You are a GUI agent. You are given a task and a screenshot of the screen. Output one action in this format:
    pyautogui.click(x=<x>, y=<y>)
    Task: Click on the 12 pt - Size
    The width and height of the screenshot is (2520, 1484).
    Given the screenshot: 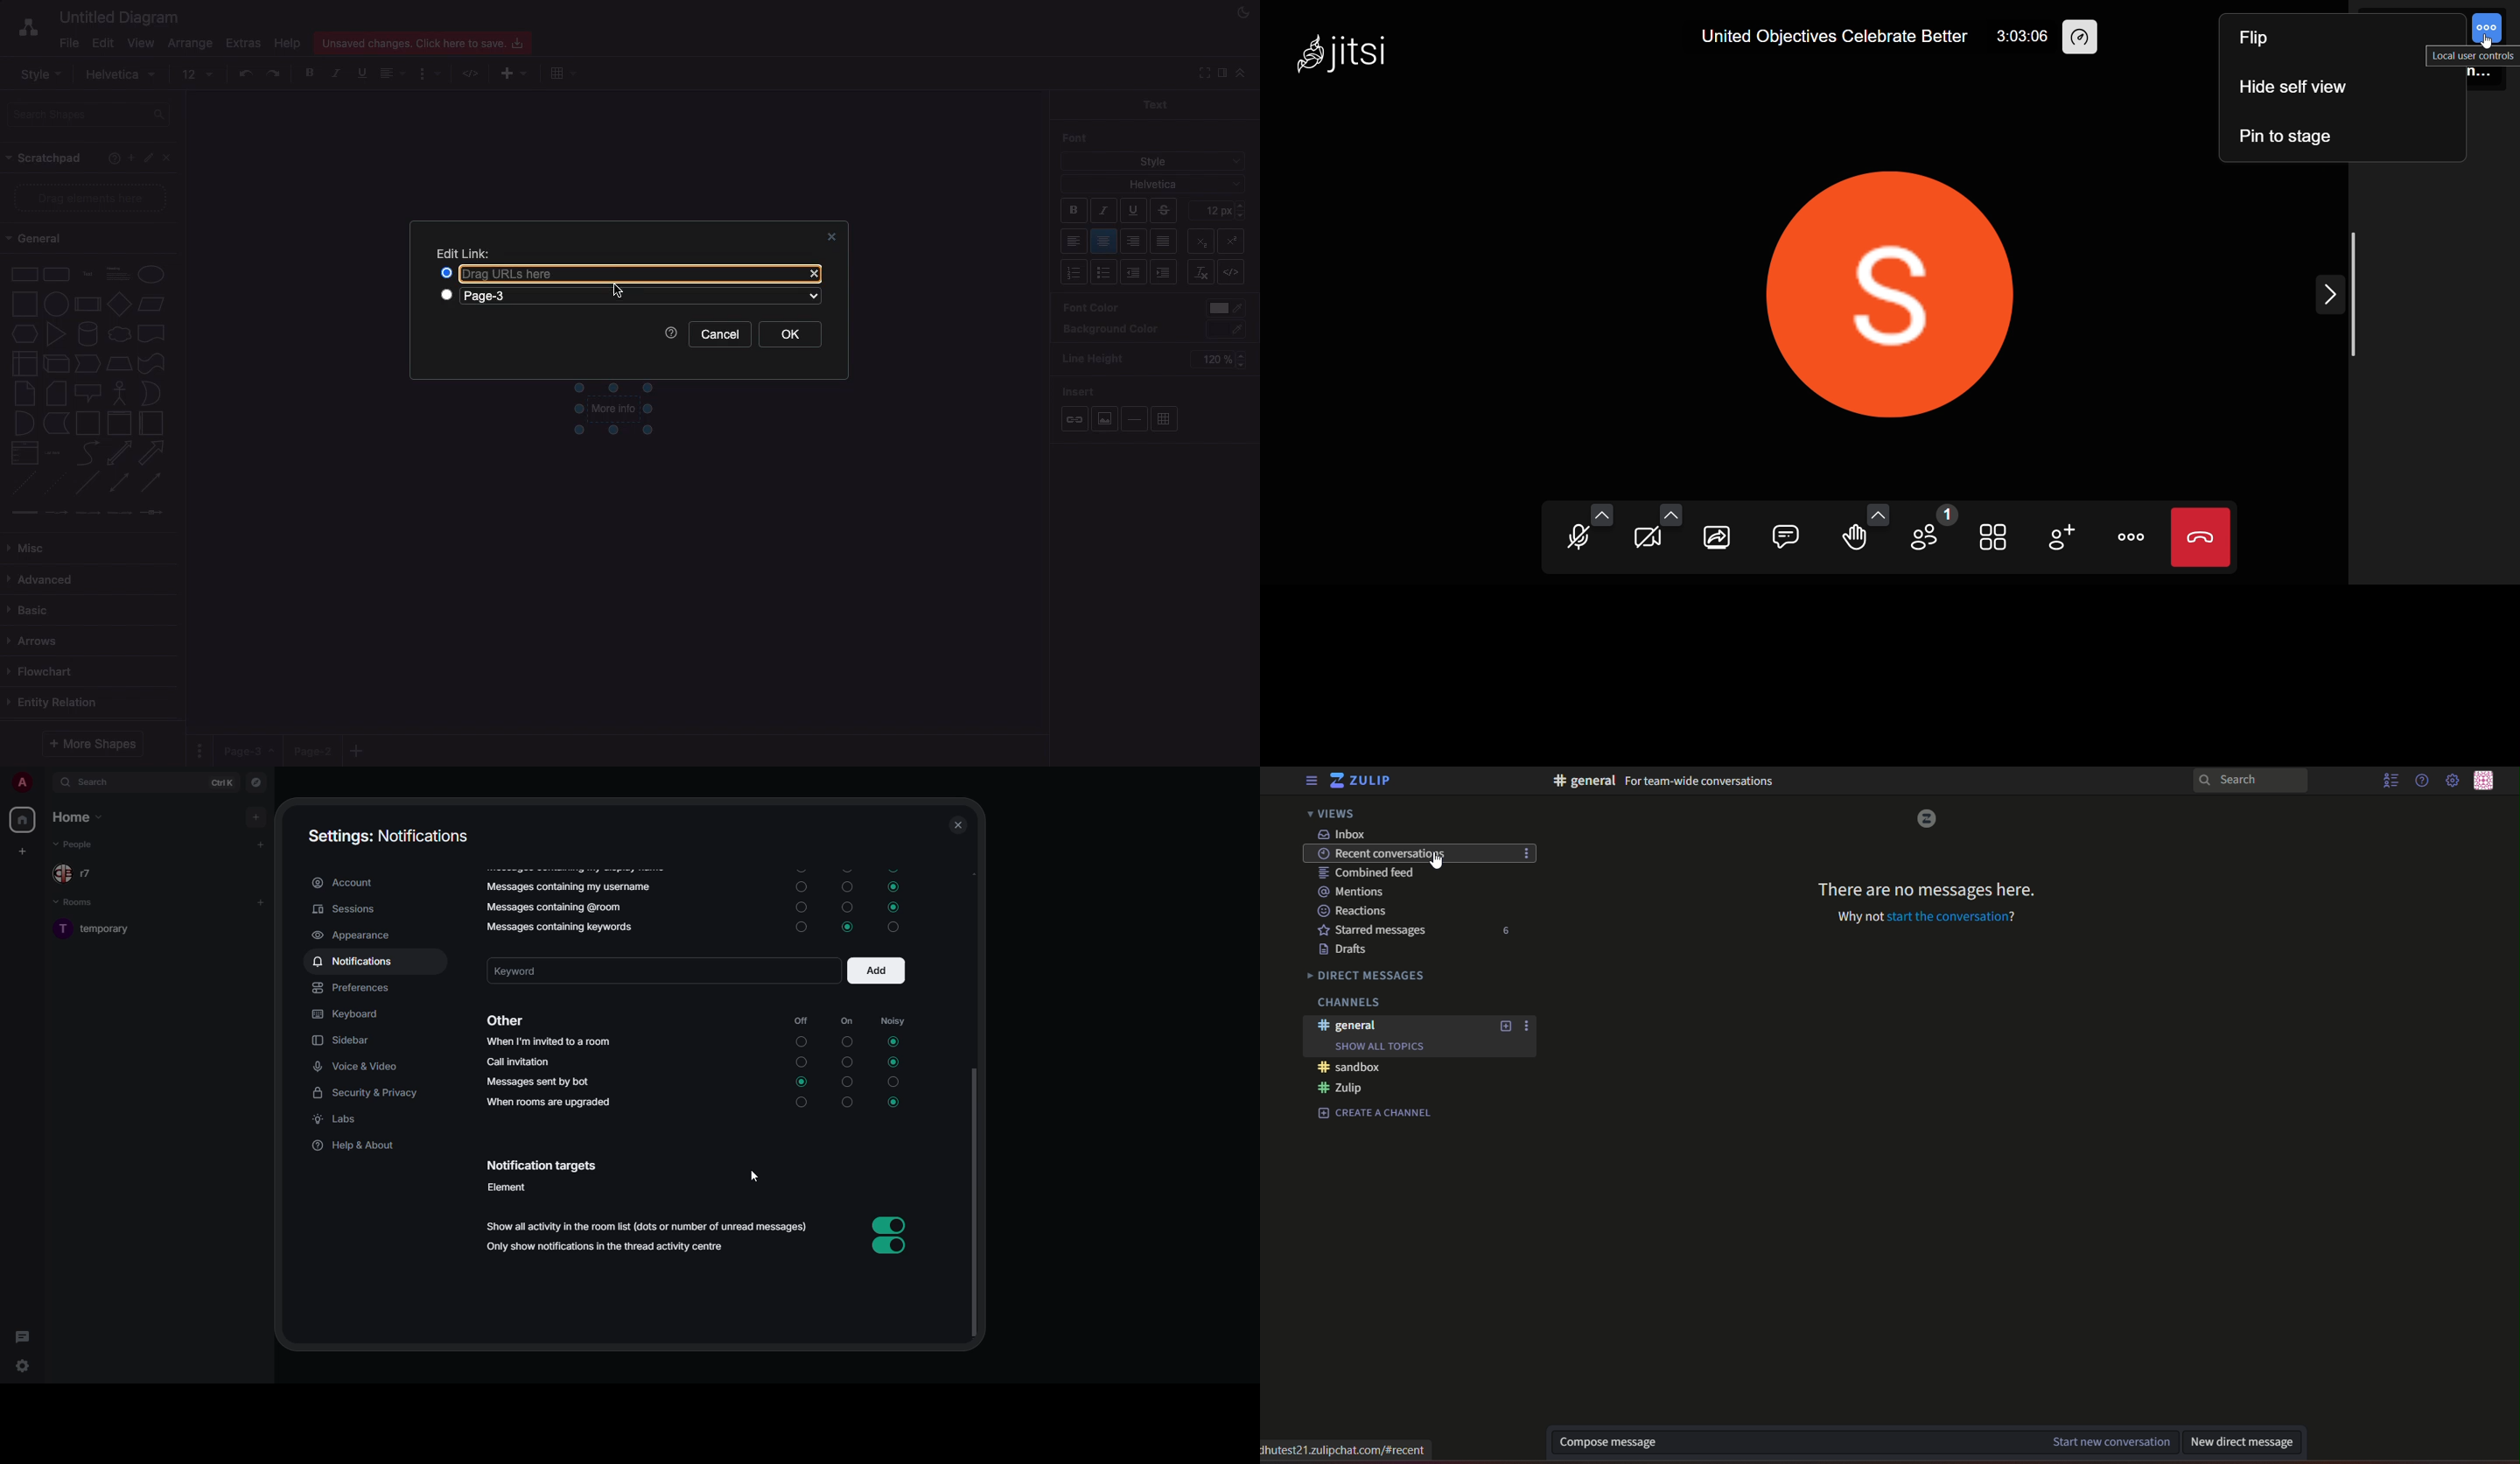 What is the action you would take?
    pyautogui.click(x=1220, y=209)
    